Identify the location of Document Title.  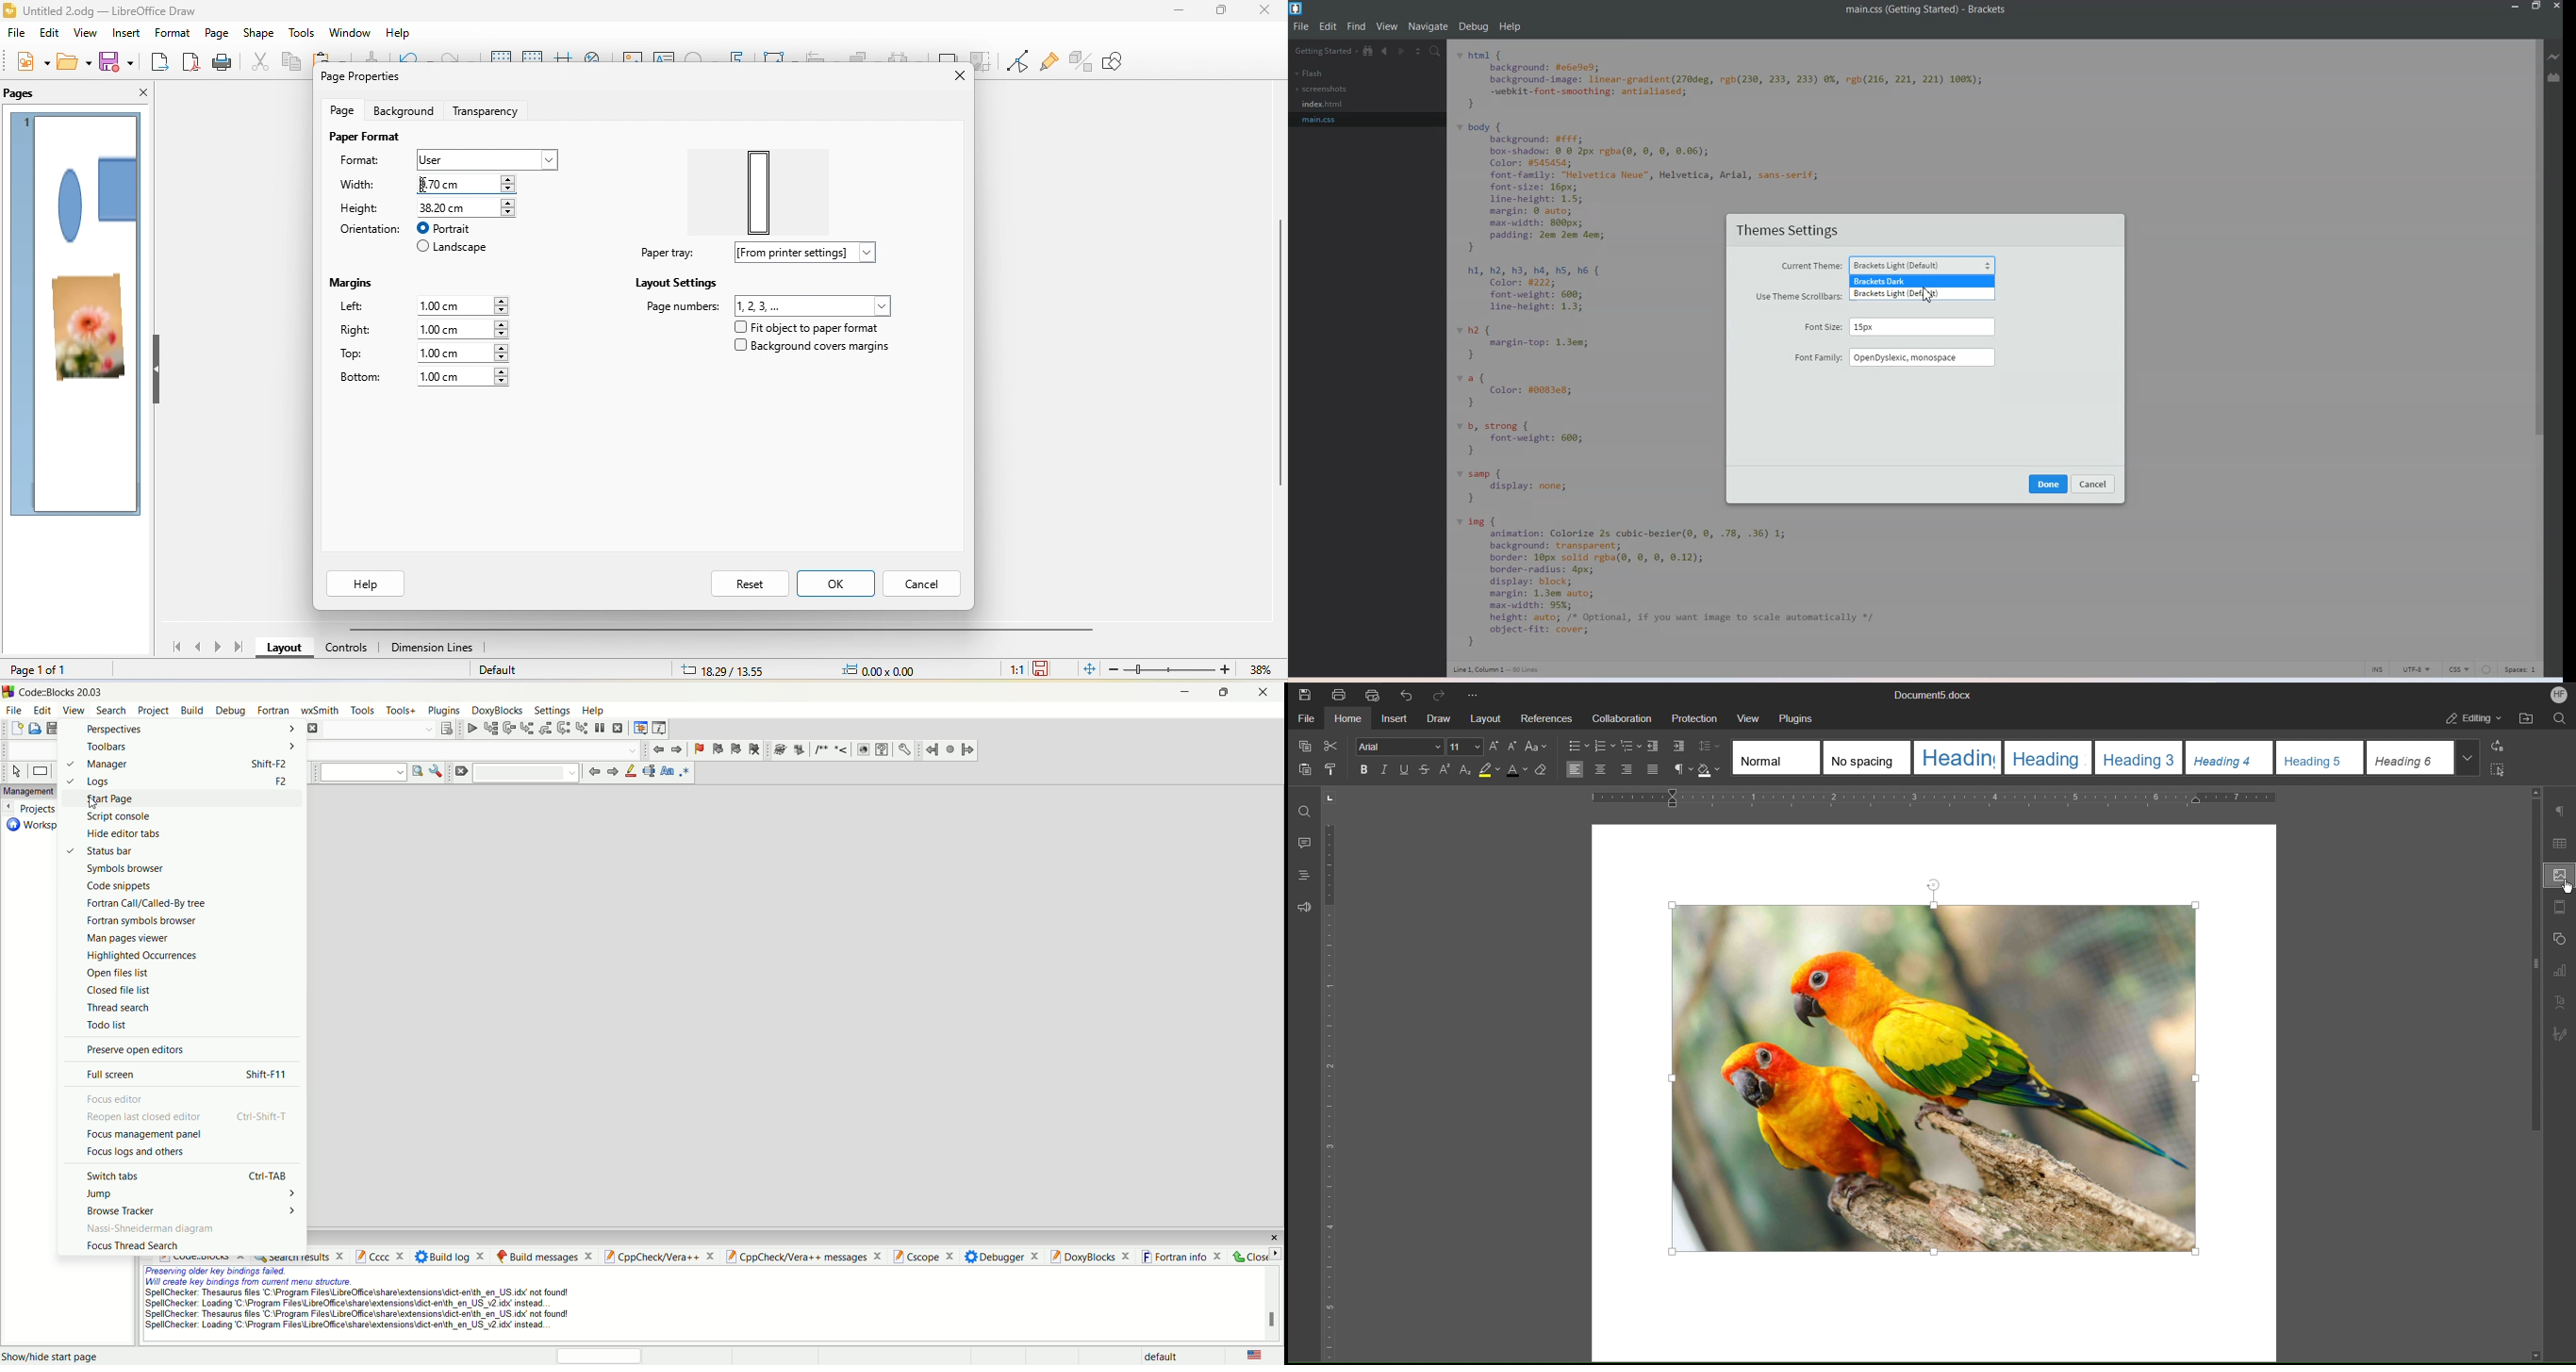
(1930, 696).